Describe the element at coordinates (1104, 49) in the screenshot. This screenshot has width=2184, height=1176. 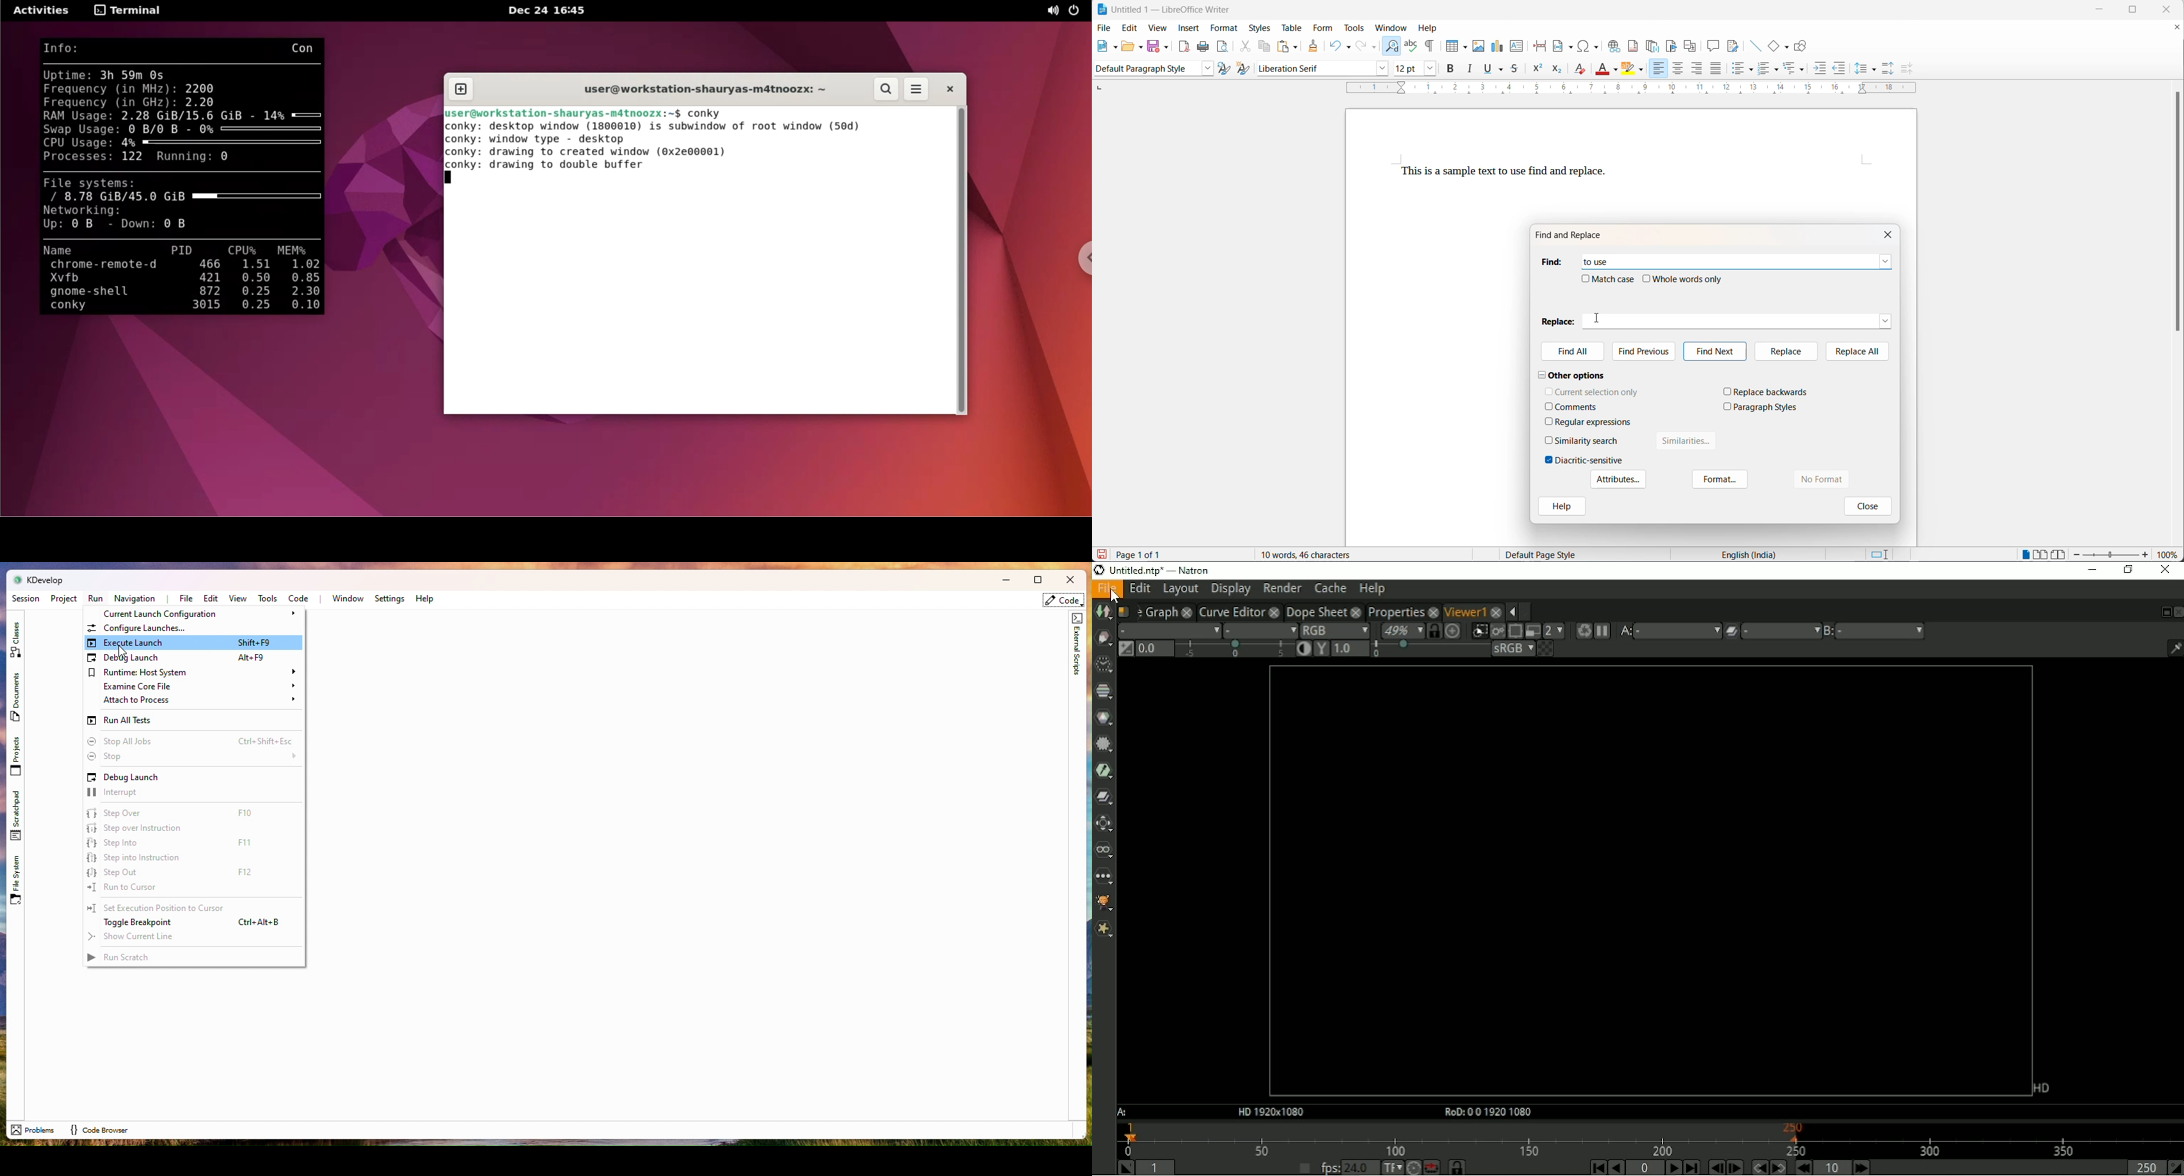
I see `new file` at that location.